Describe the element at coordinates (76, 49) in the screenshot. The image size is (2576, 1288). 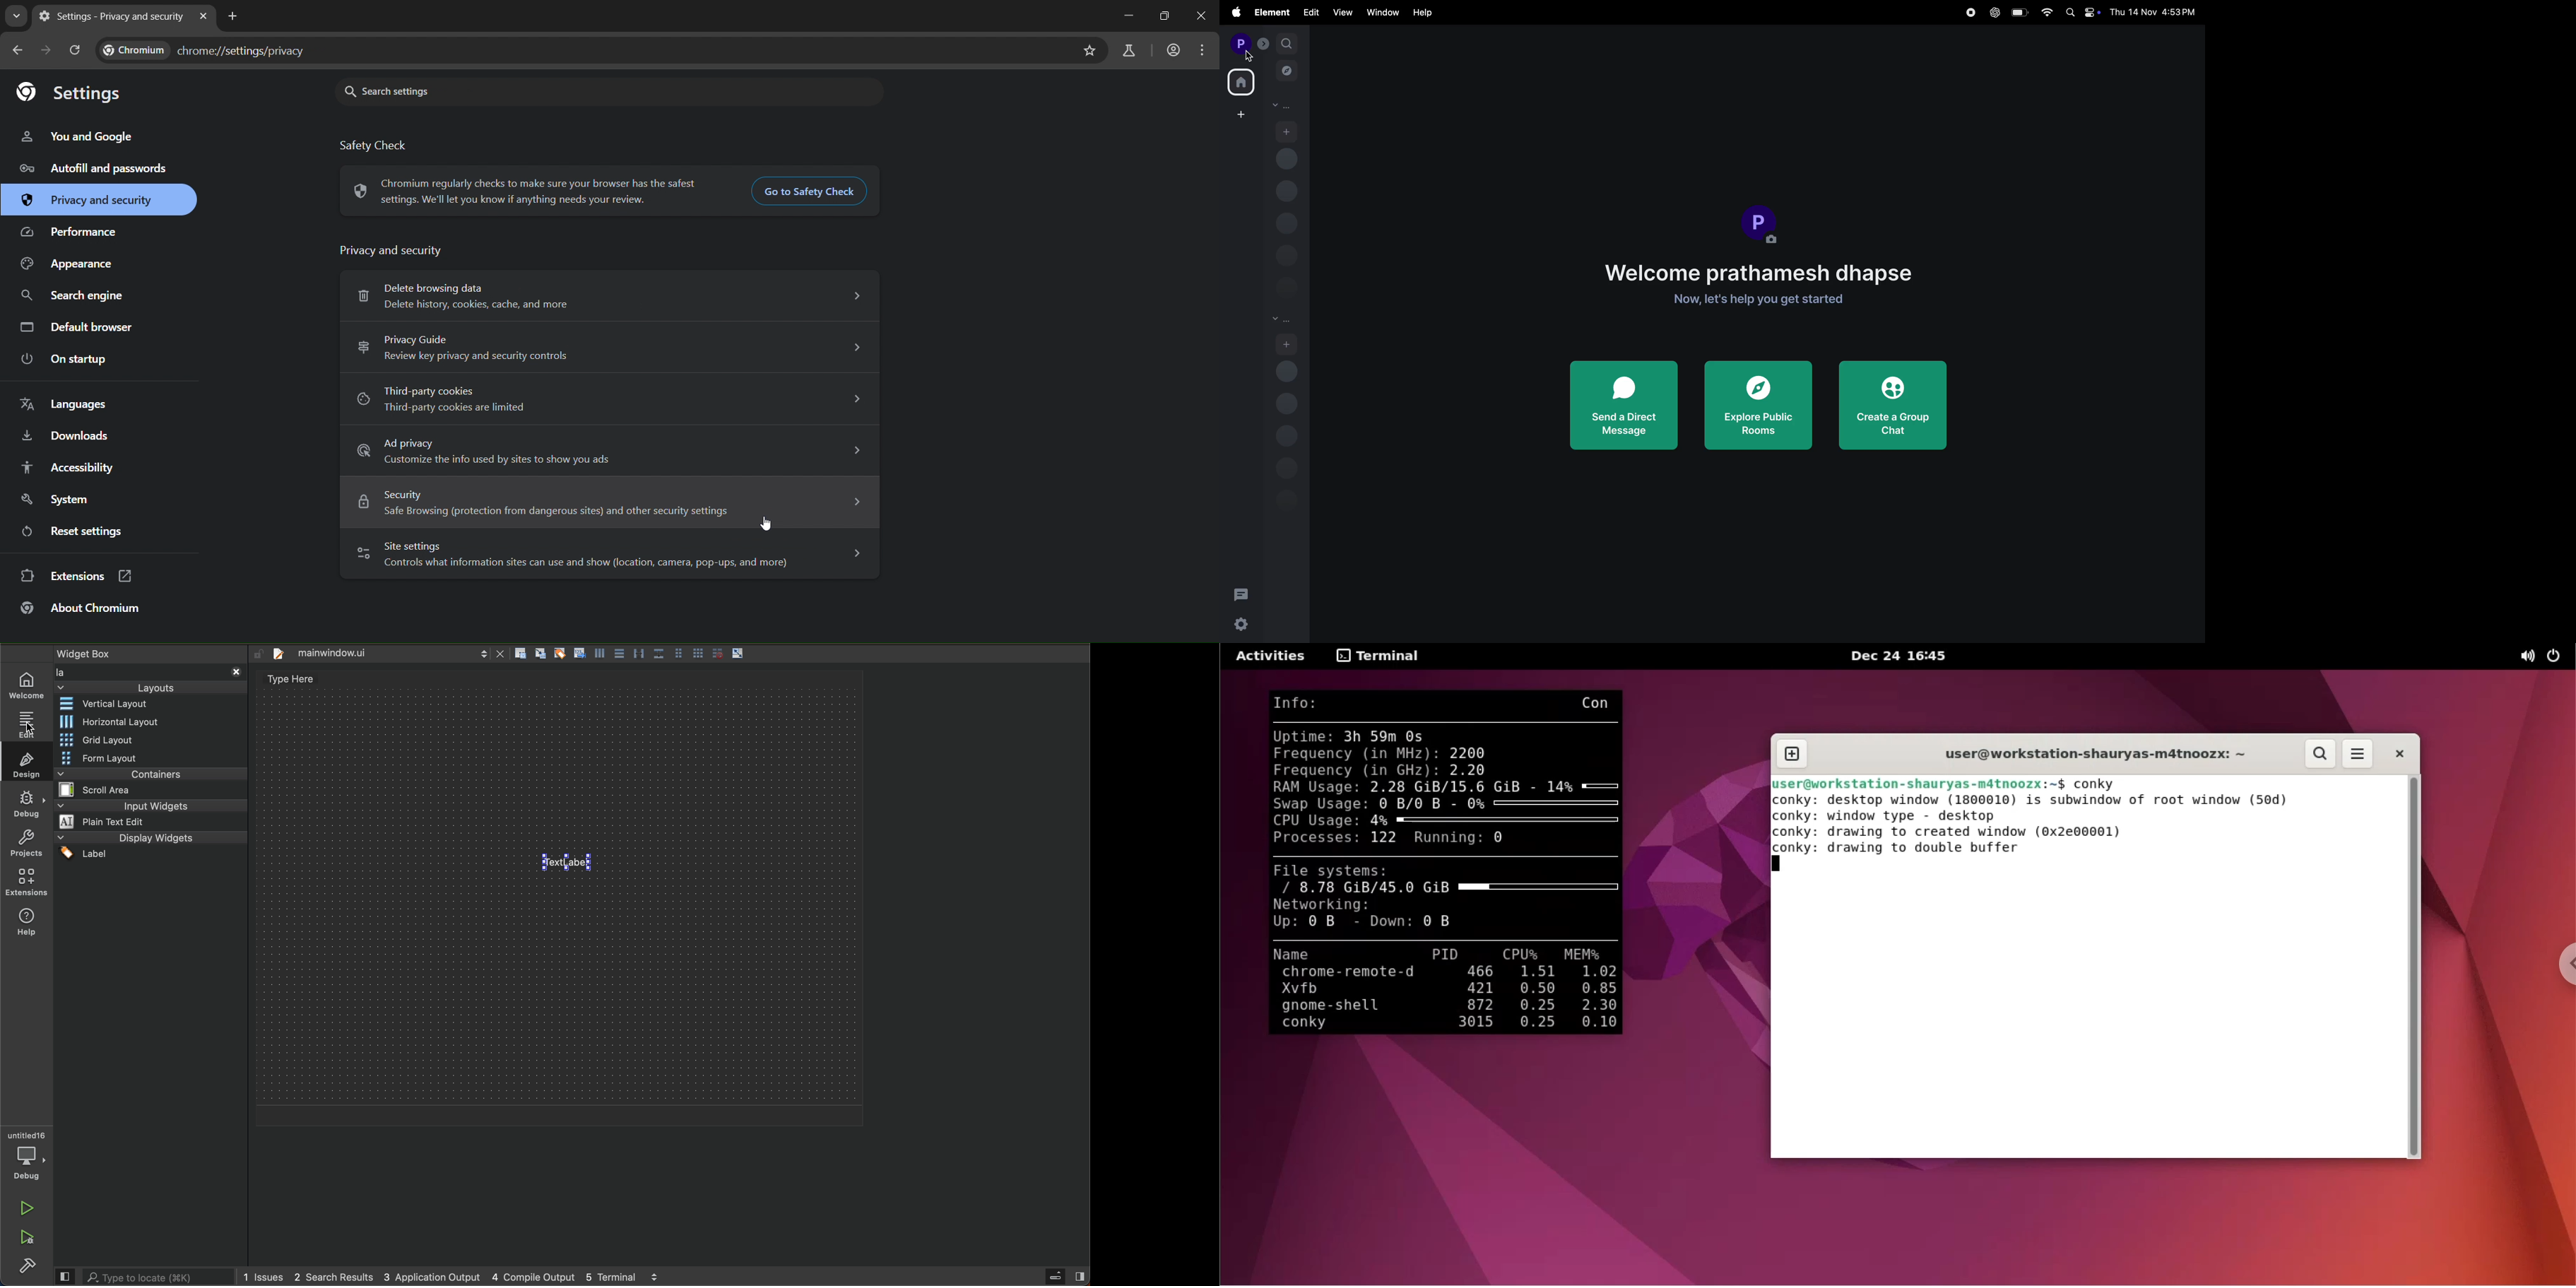
I see `reload` at that location.